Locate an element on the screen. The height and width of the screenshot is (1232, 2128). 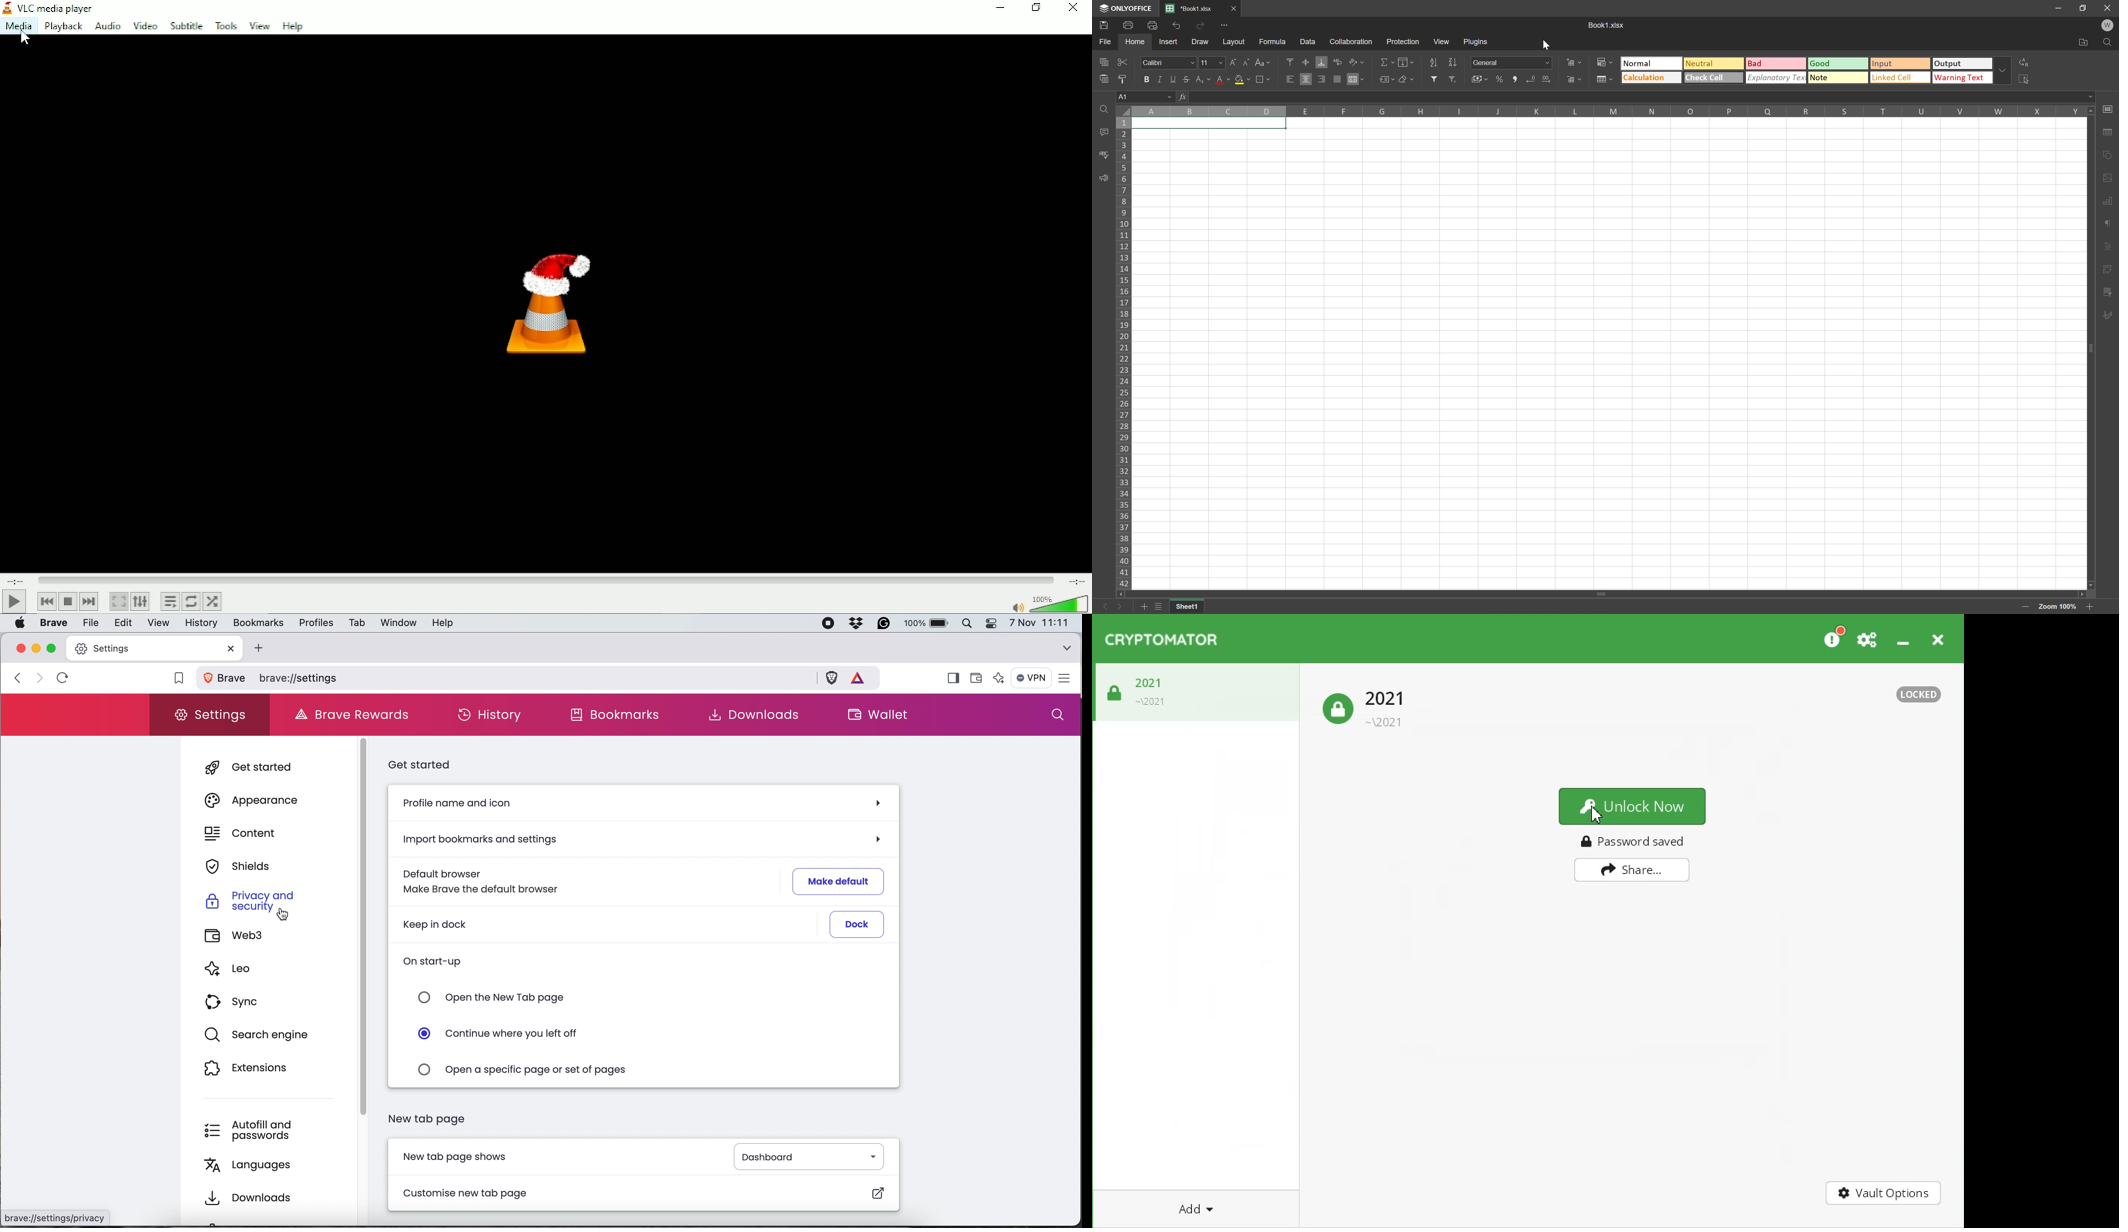
Open file location is located at coordinates (2084, 42).